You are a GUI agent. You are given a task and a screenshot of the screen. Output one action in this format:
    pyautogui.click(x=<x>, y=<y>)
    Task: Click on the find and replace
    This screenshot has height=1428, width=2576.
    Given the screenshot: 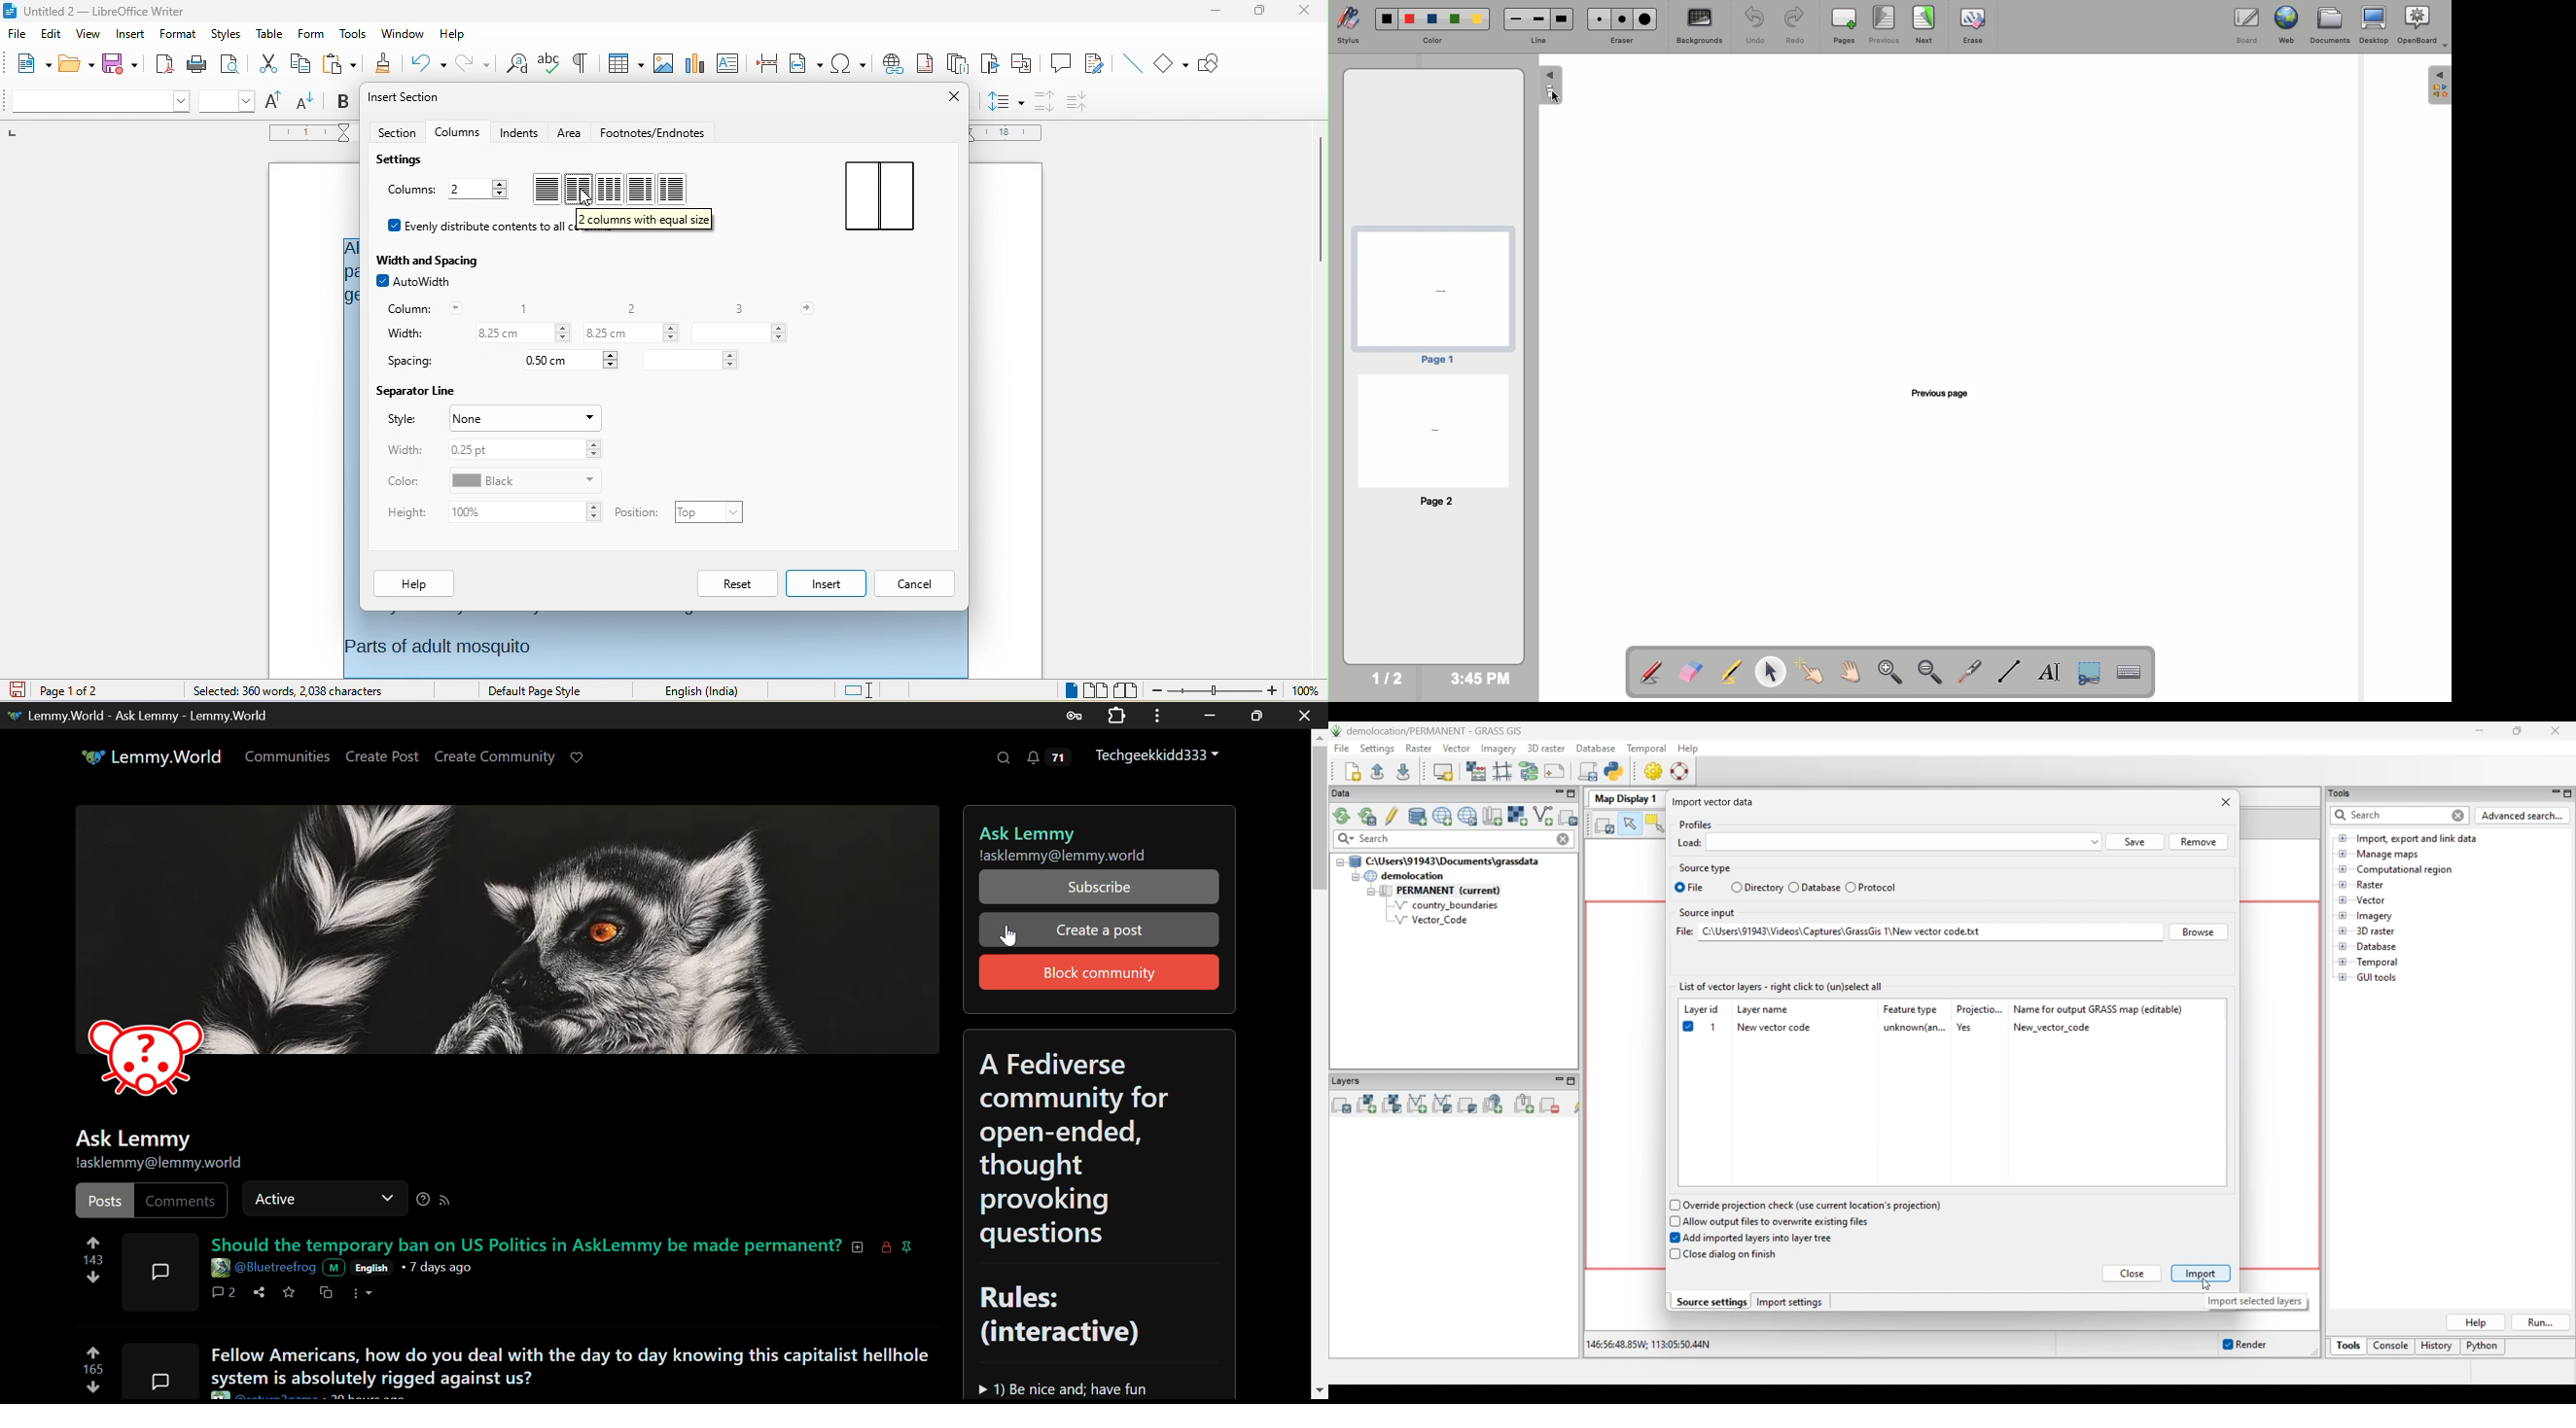 What is the action you would take?
    pyautogui.click(x=516, y=65)
    